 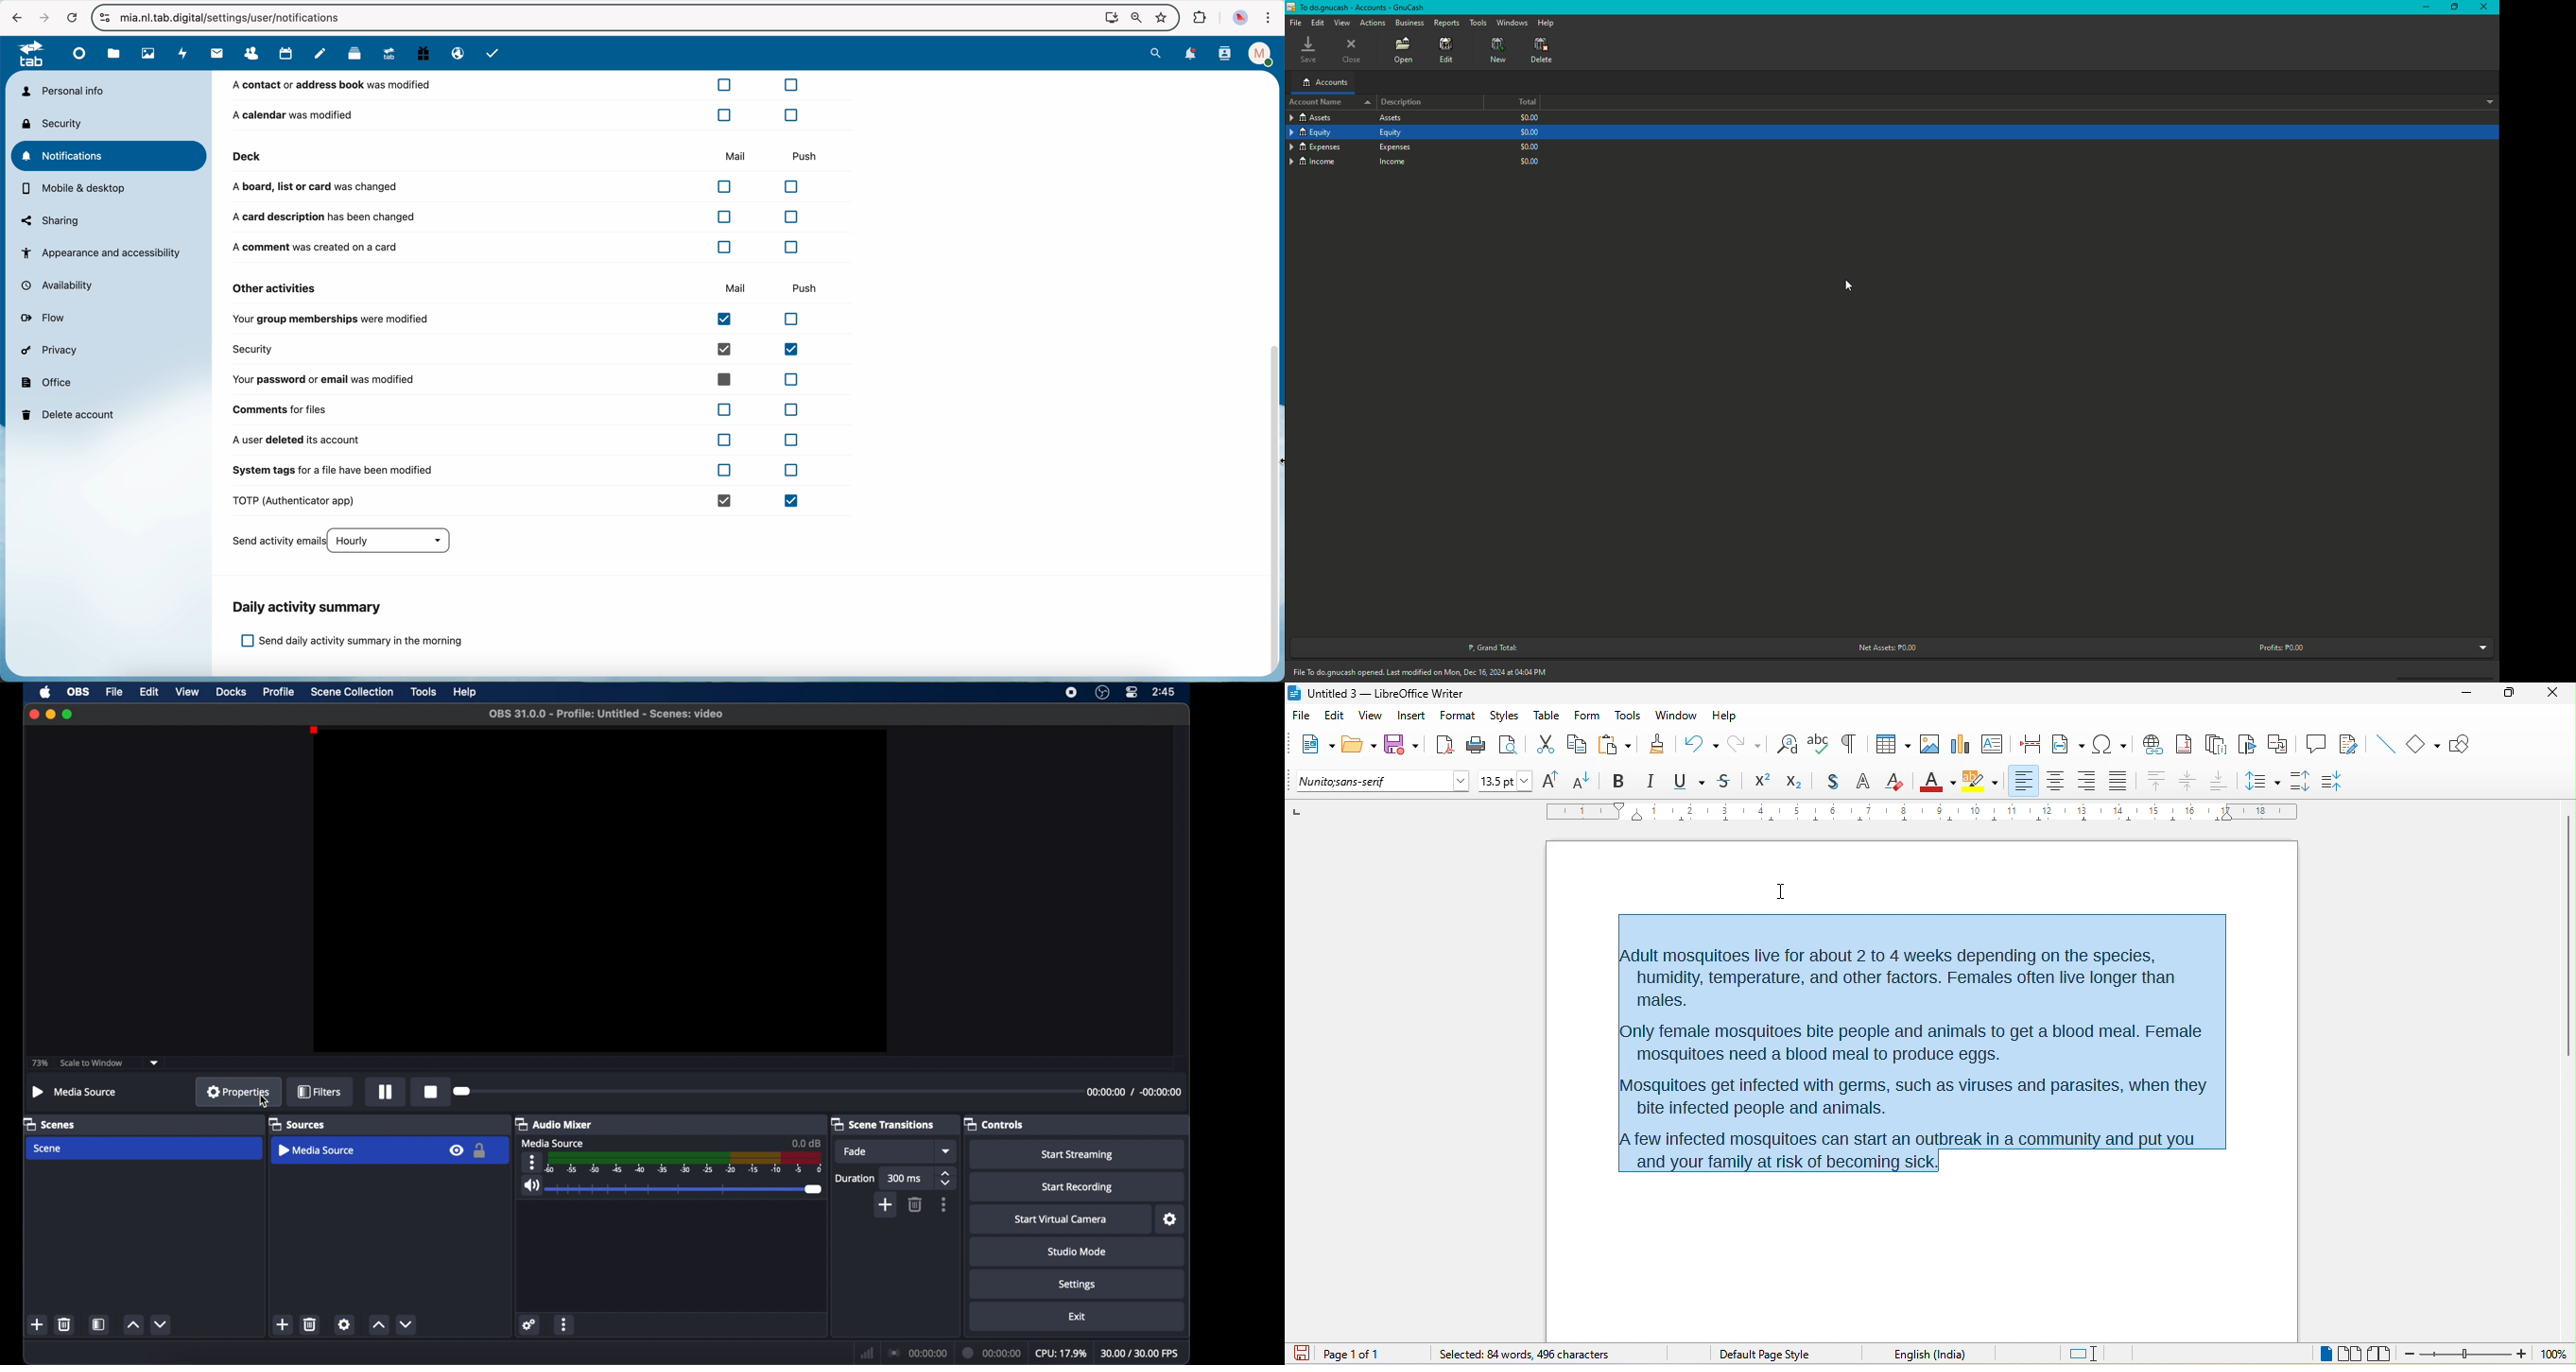 I want to click on Minimize, so click(x=2422, y=8).